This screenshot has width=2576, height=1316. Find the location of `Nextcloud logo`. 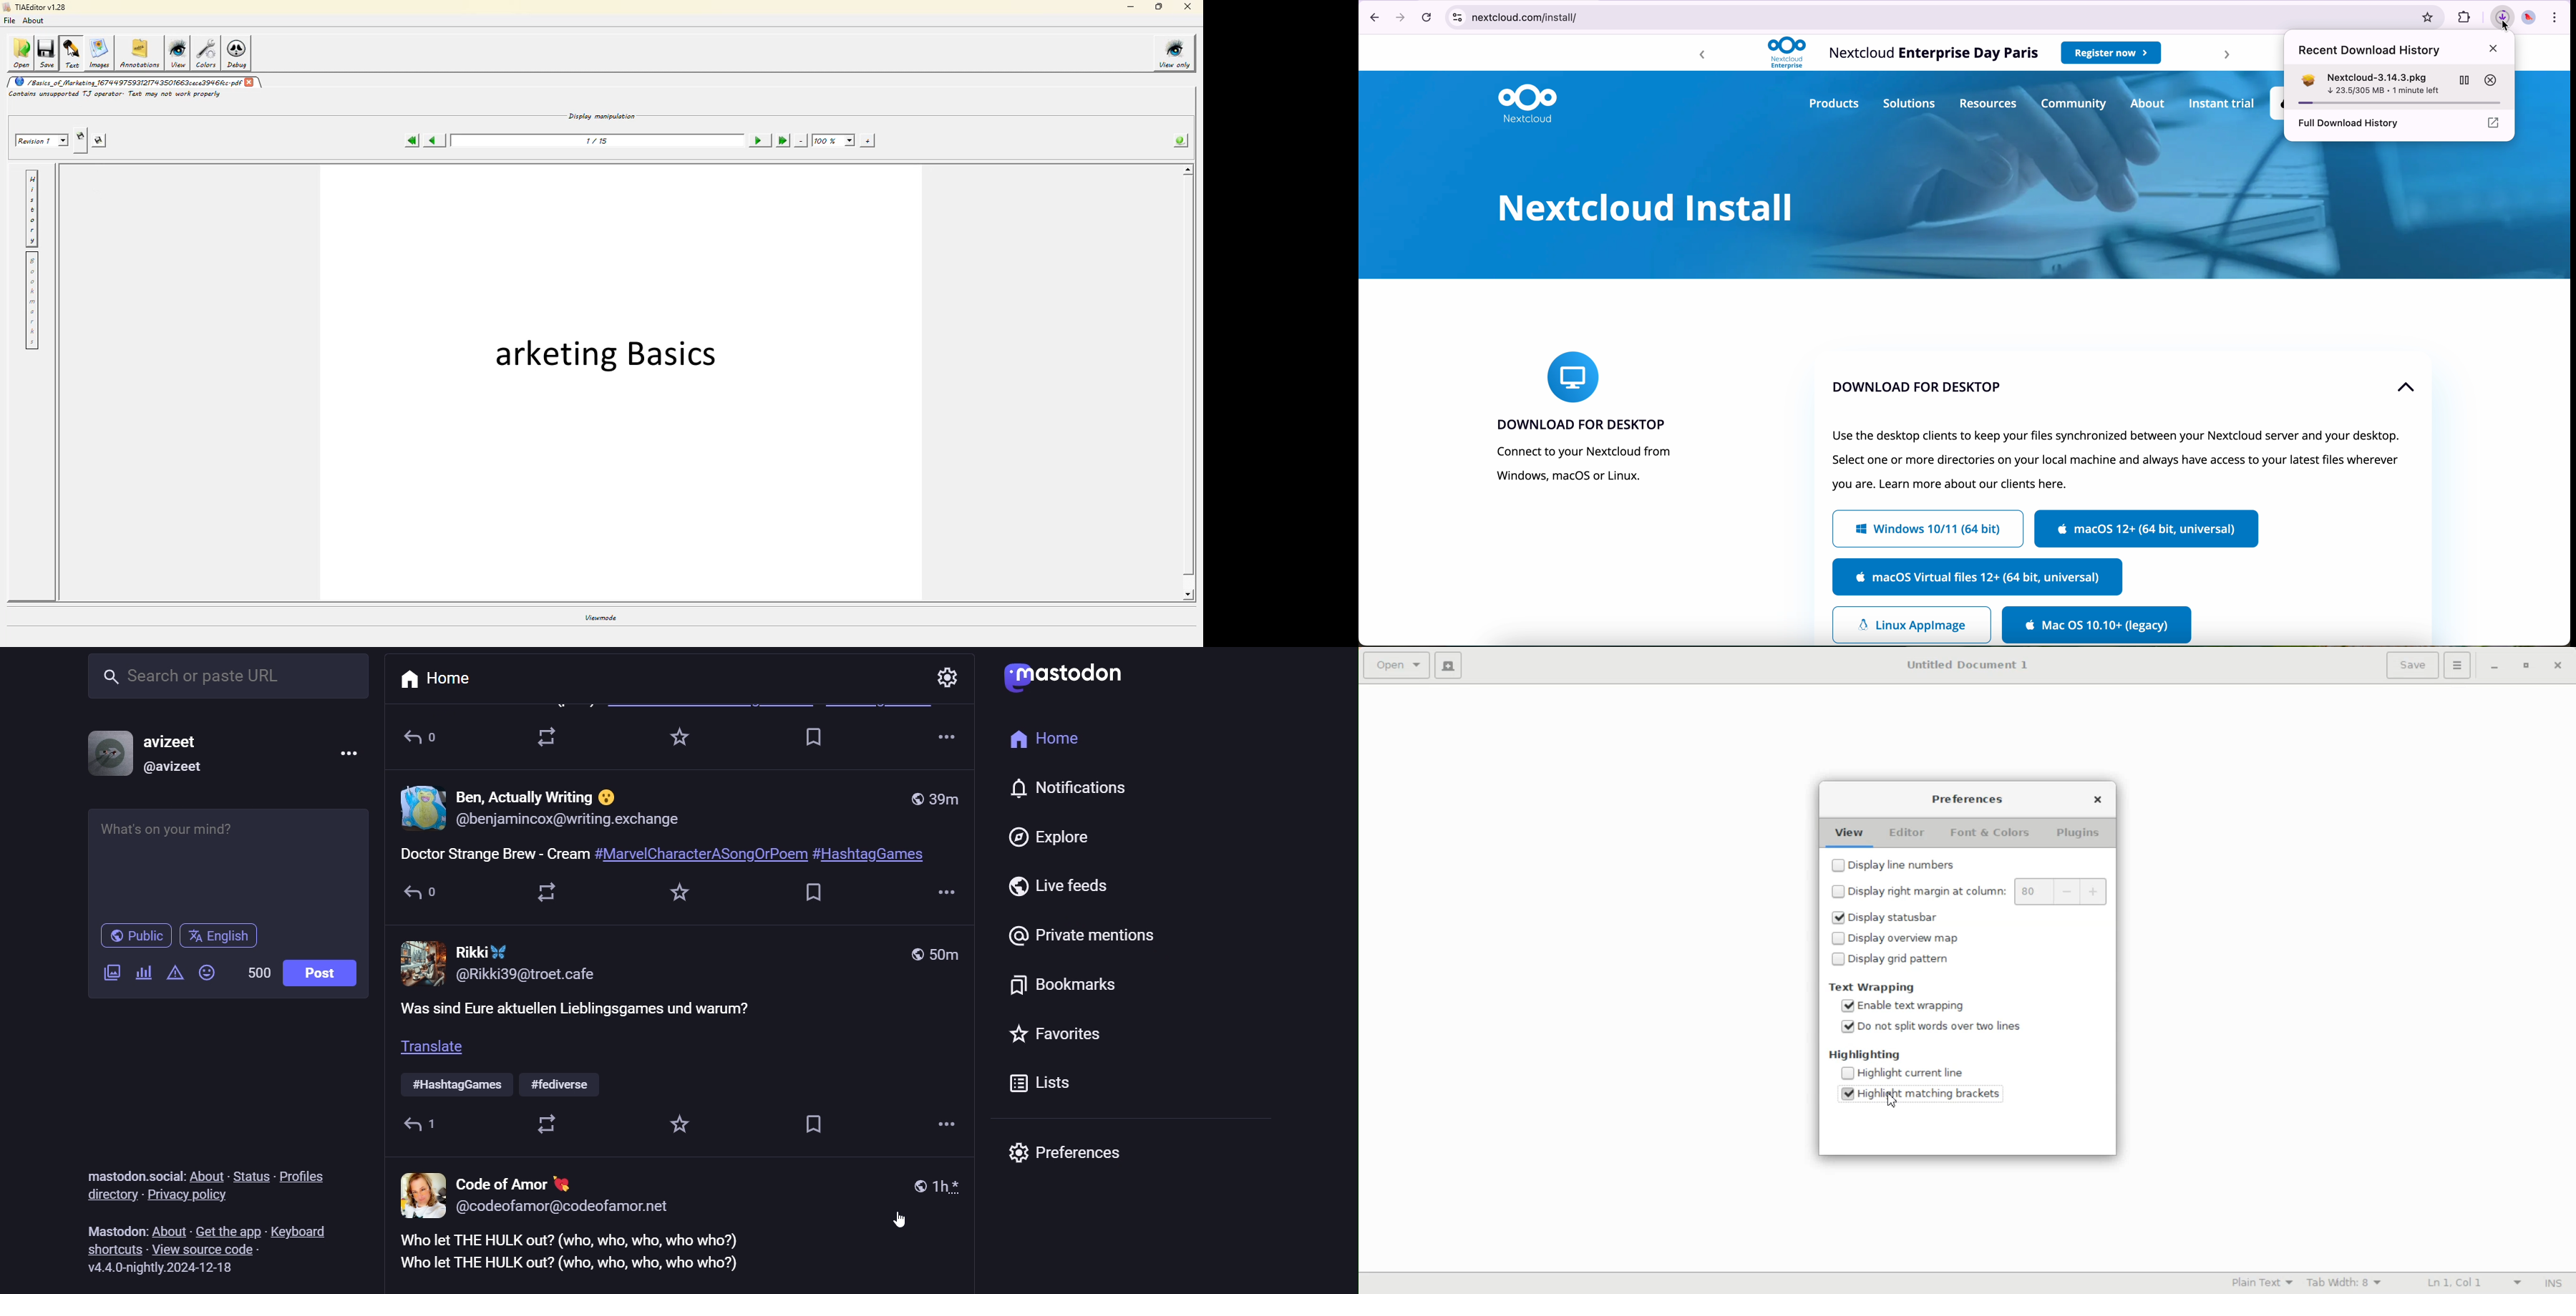

Nextcloud logo is located at coordinates (1786, 53).